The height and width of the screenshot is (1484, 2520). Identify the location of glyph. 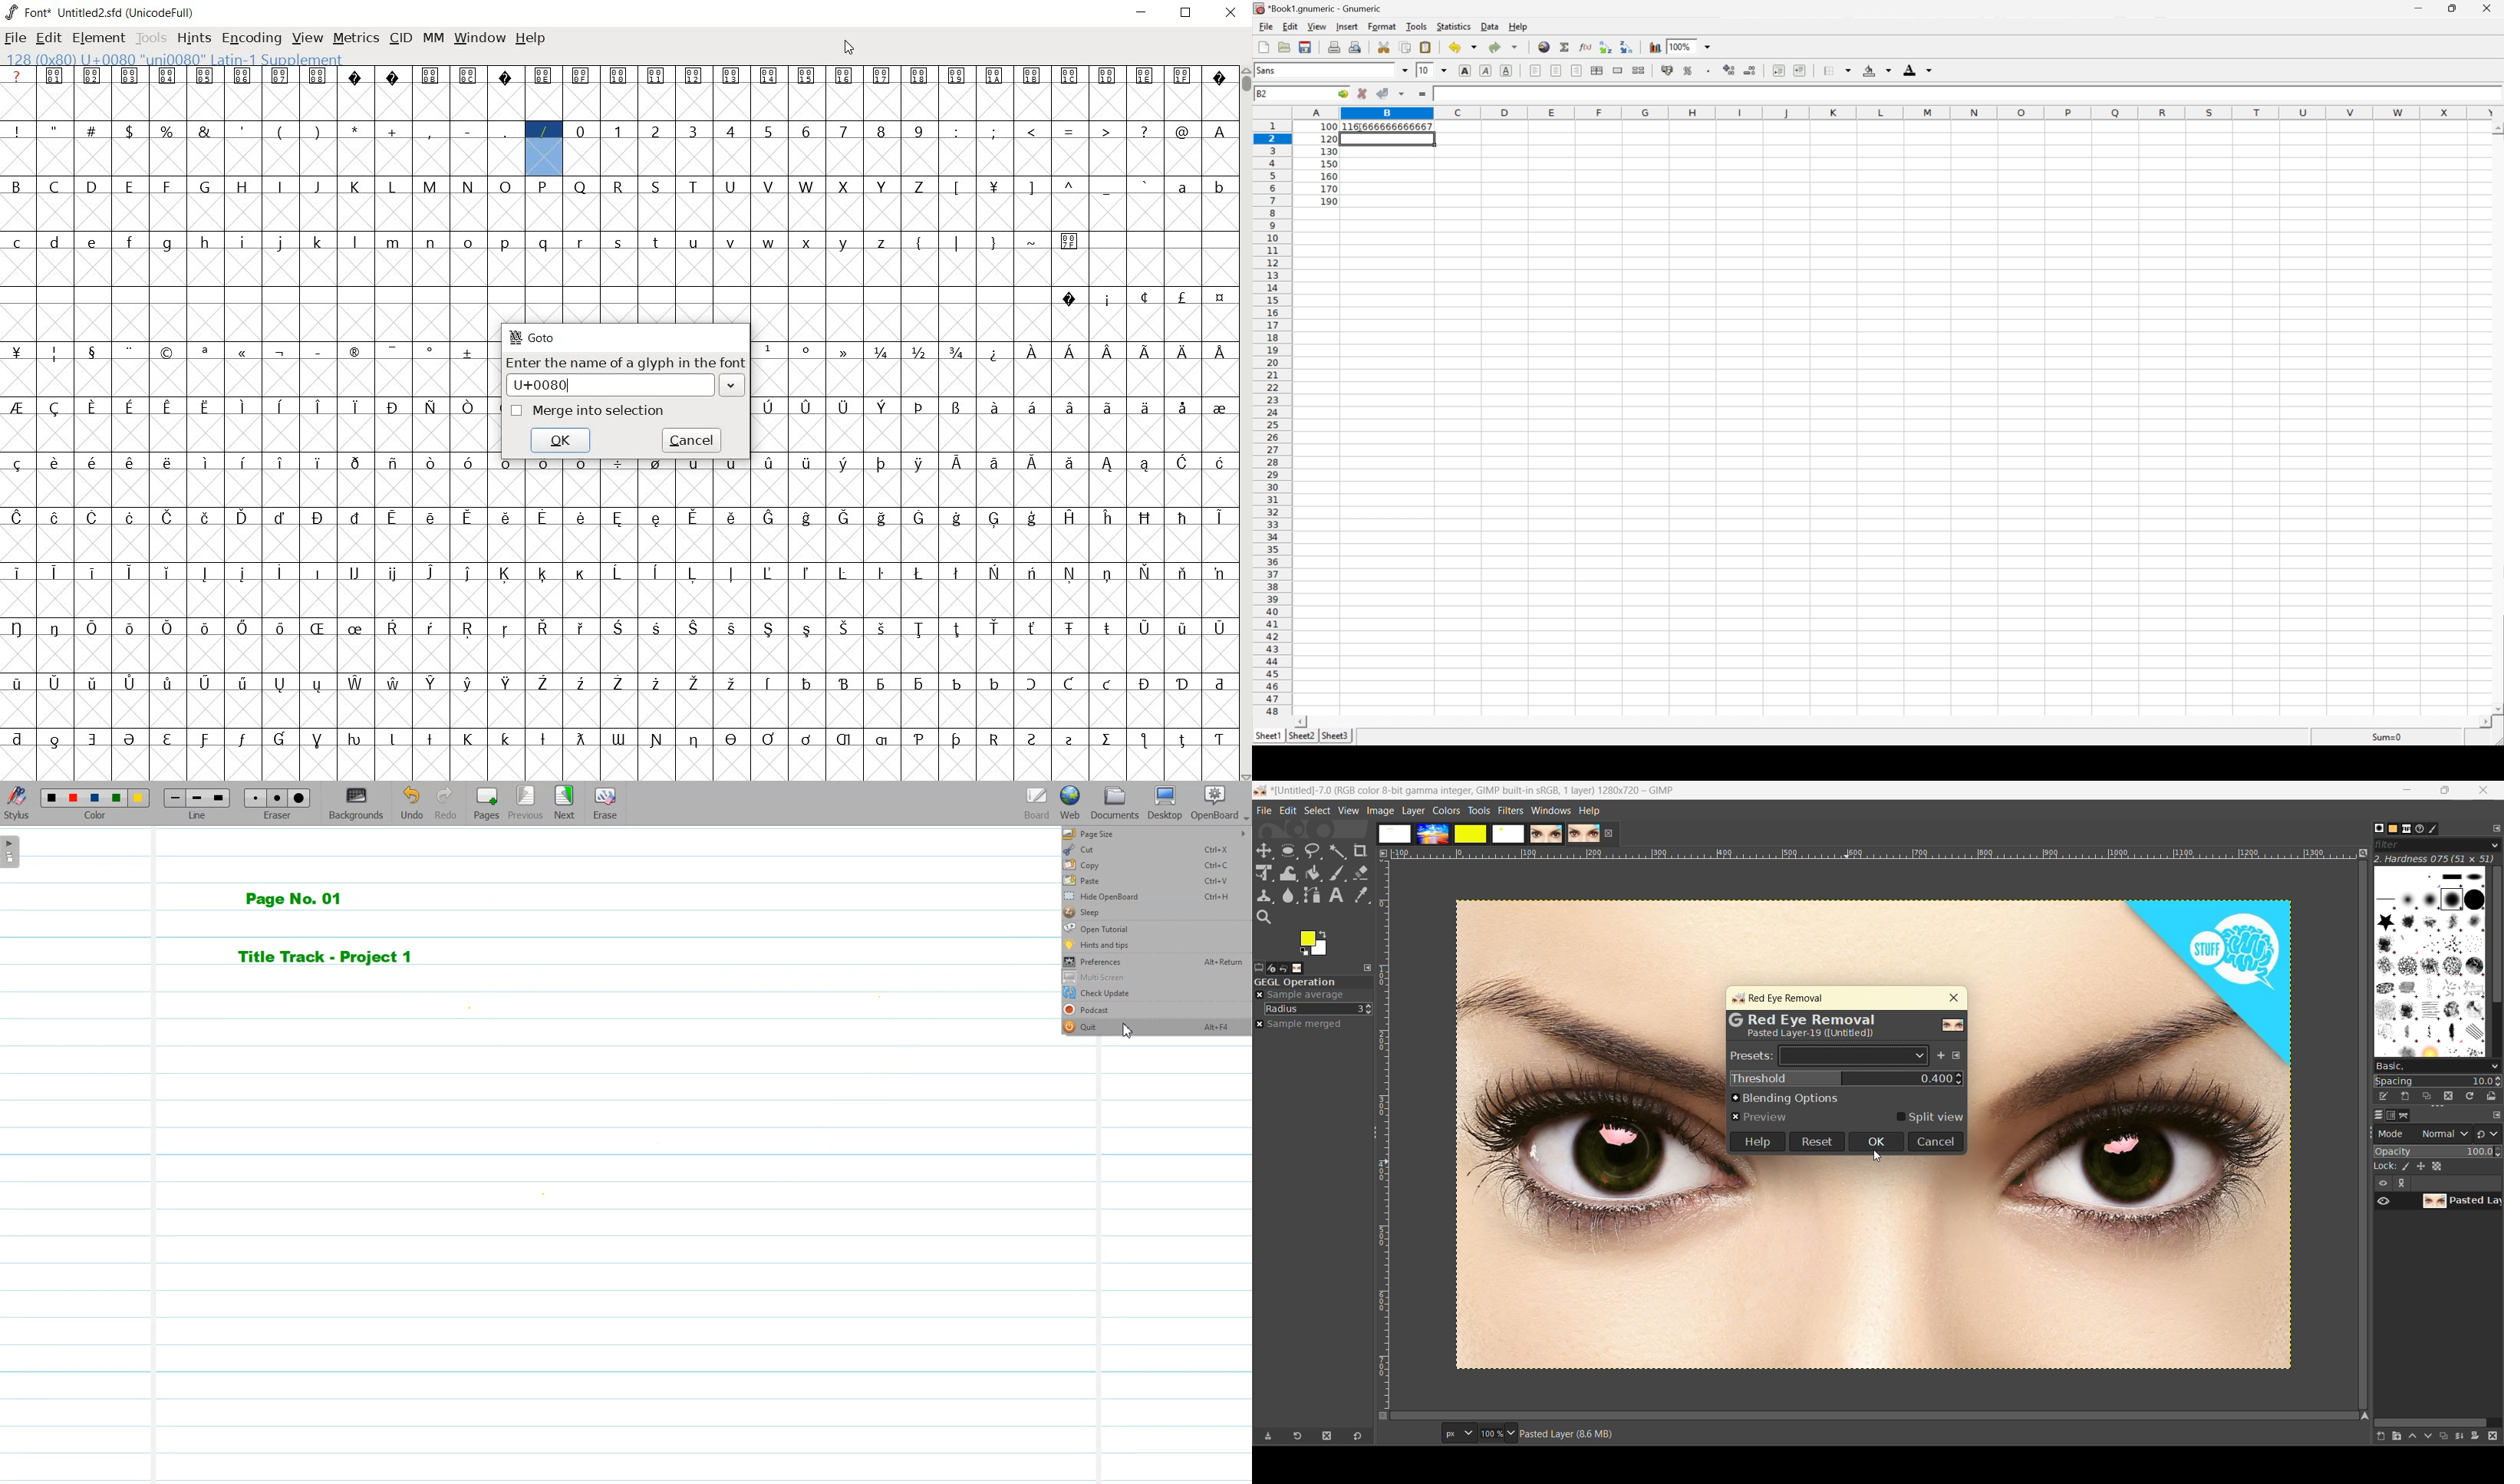
(169, 518).